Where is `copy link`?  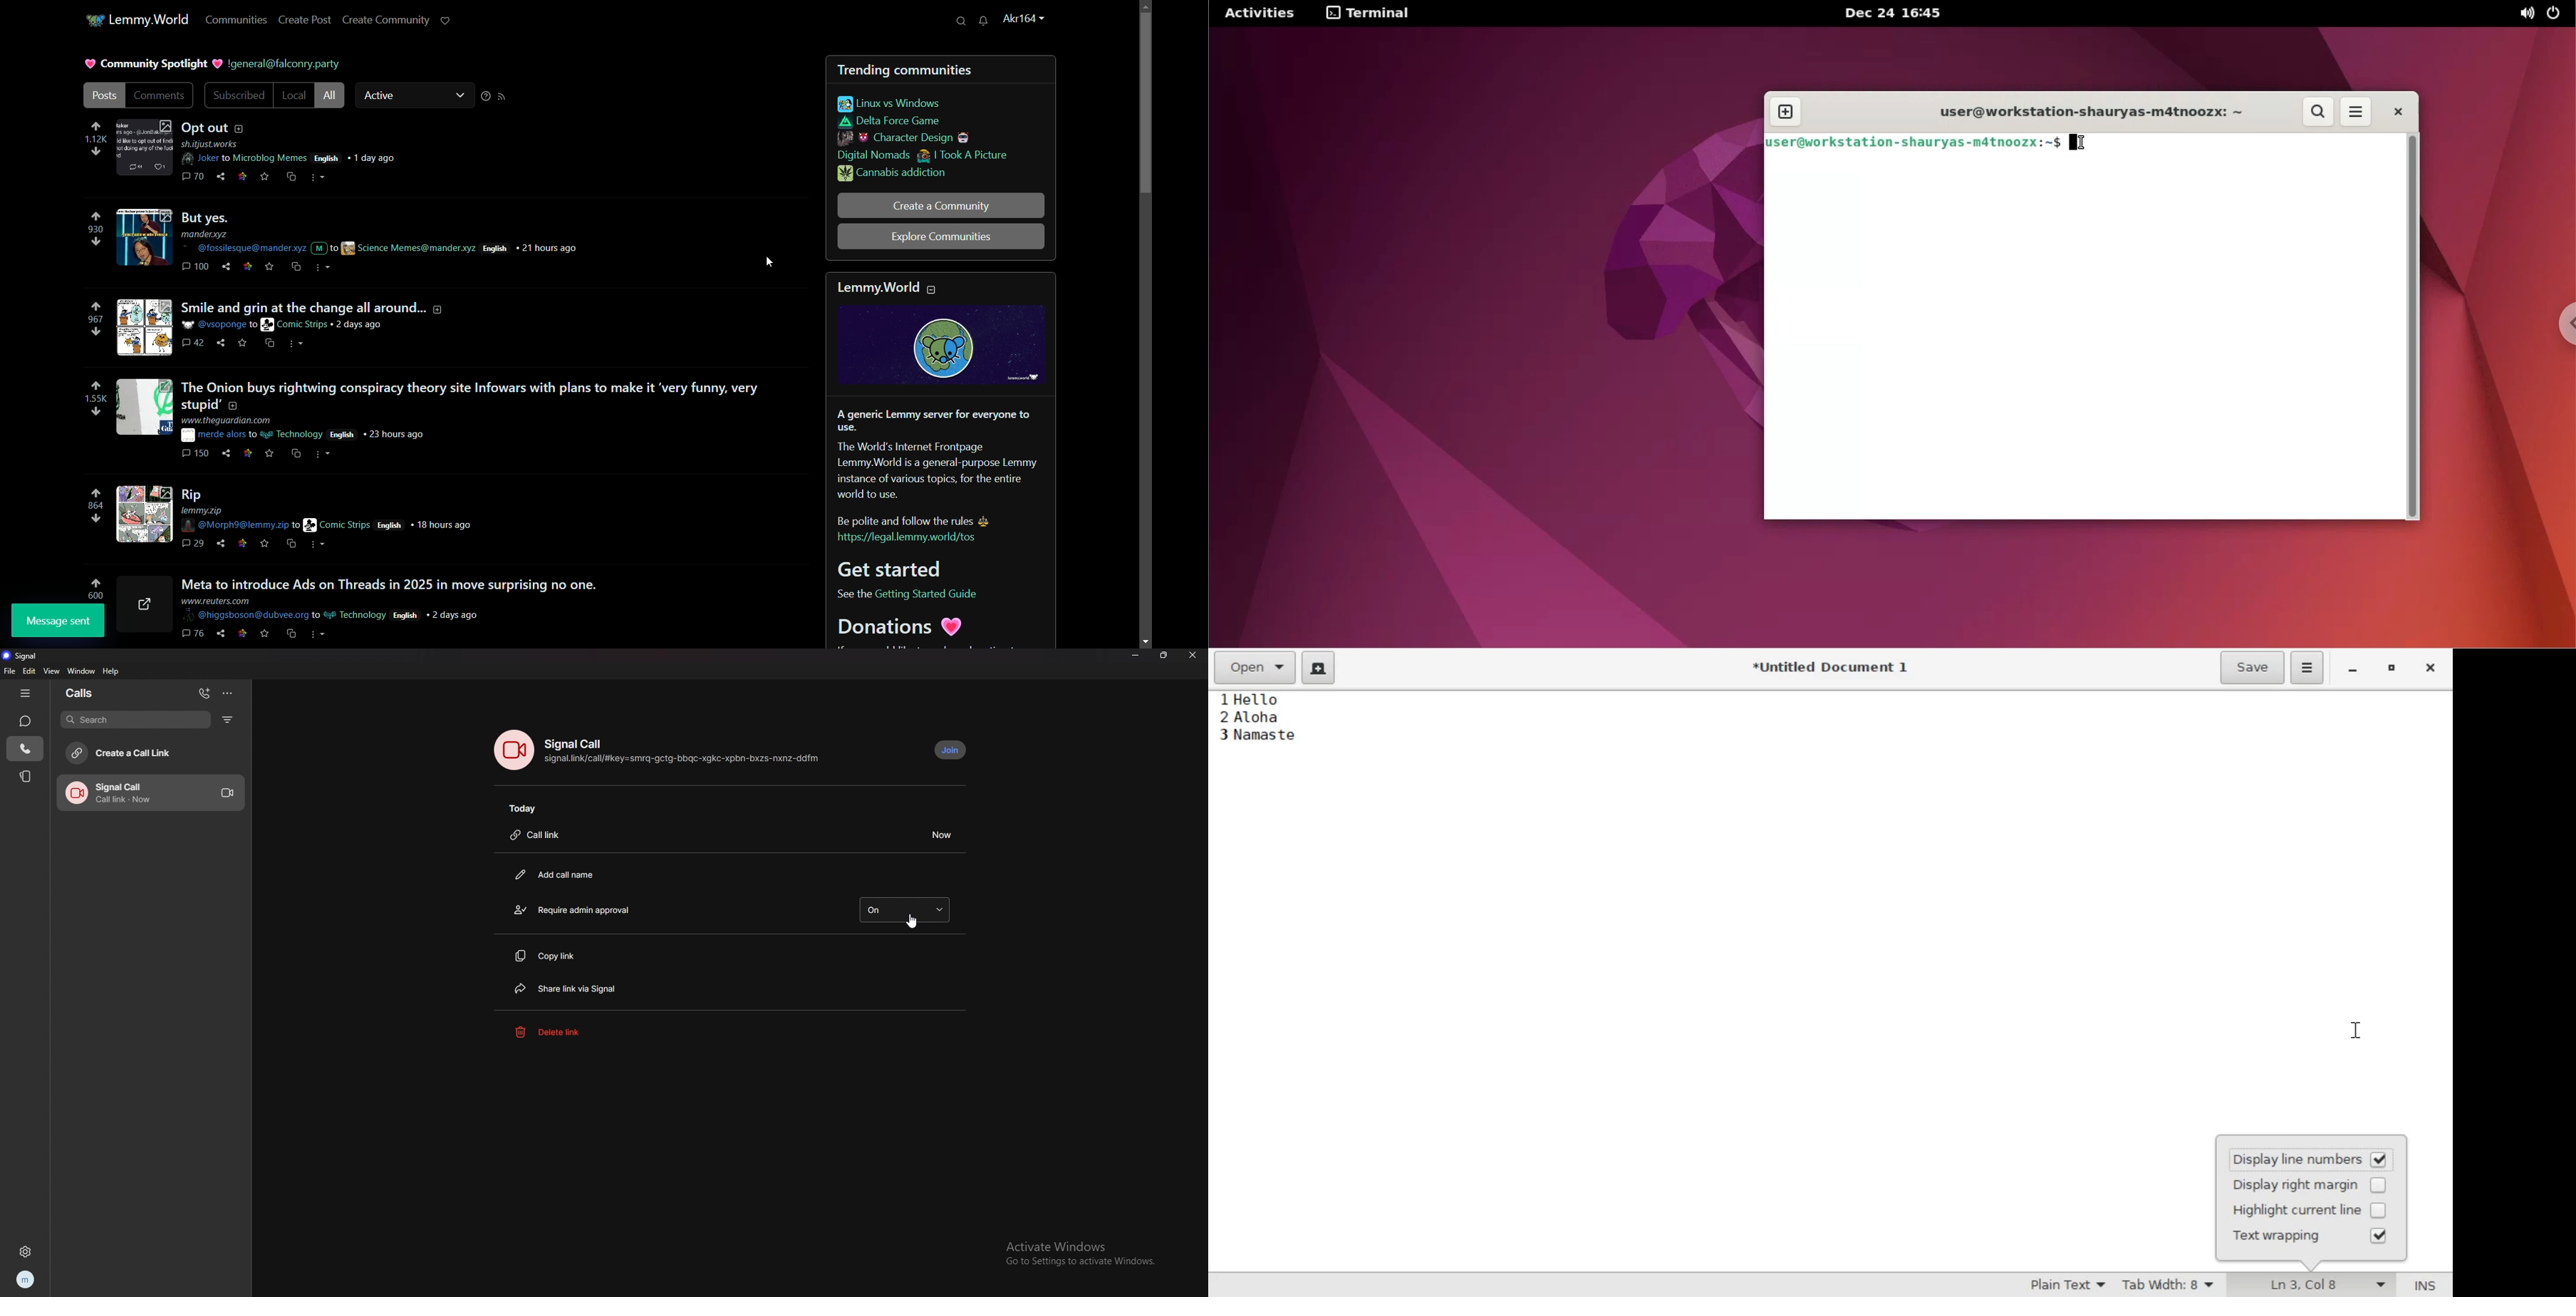
copy link is located at coordinates (553, 957).